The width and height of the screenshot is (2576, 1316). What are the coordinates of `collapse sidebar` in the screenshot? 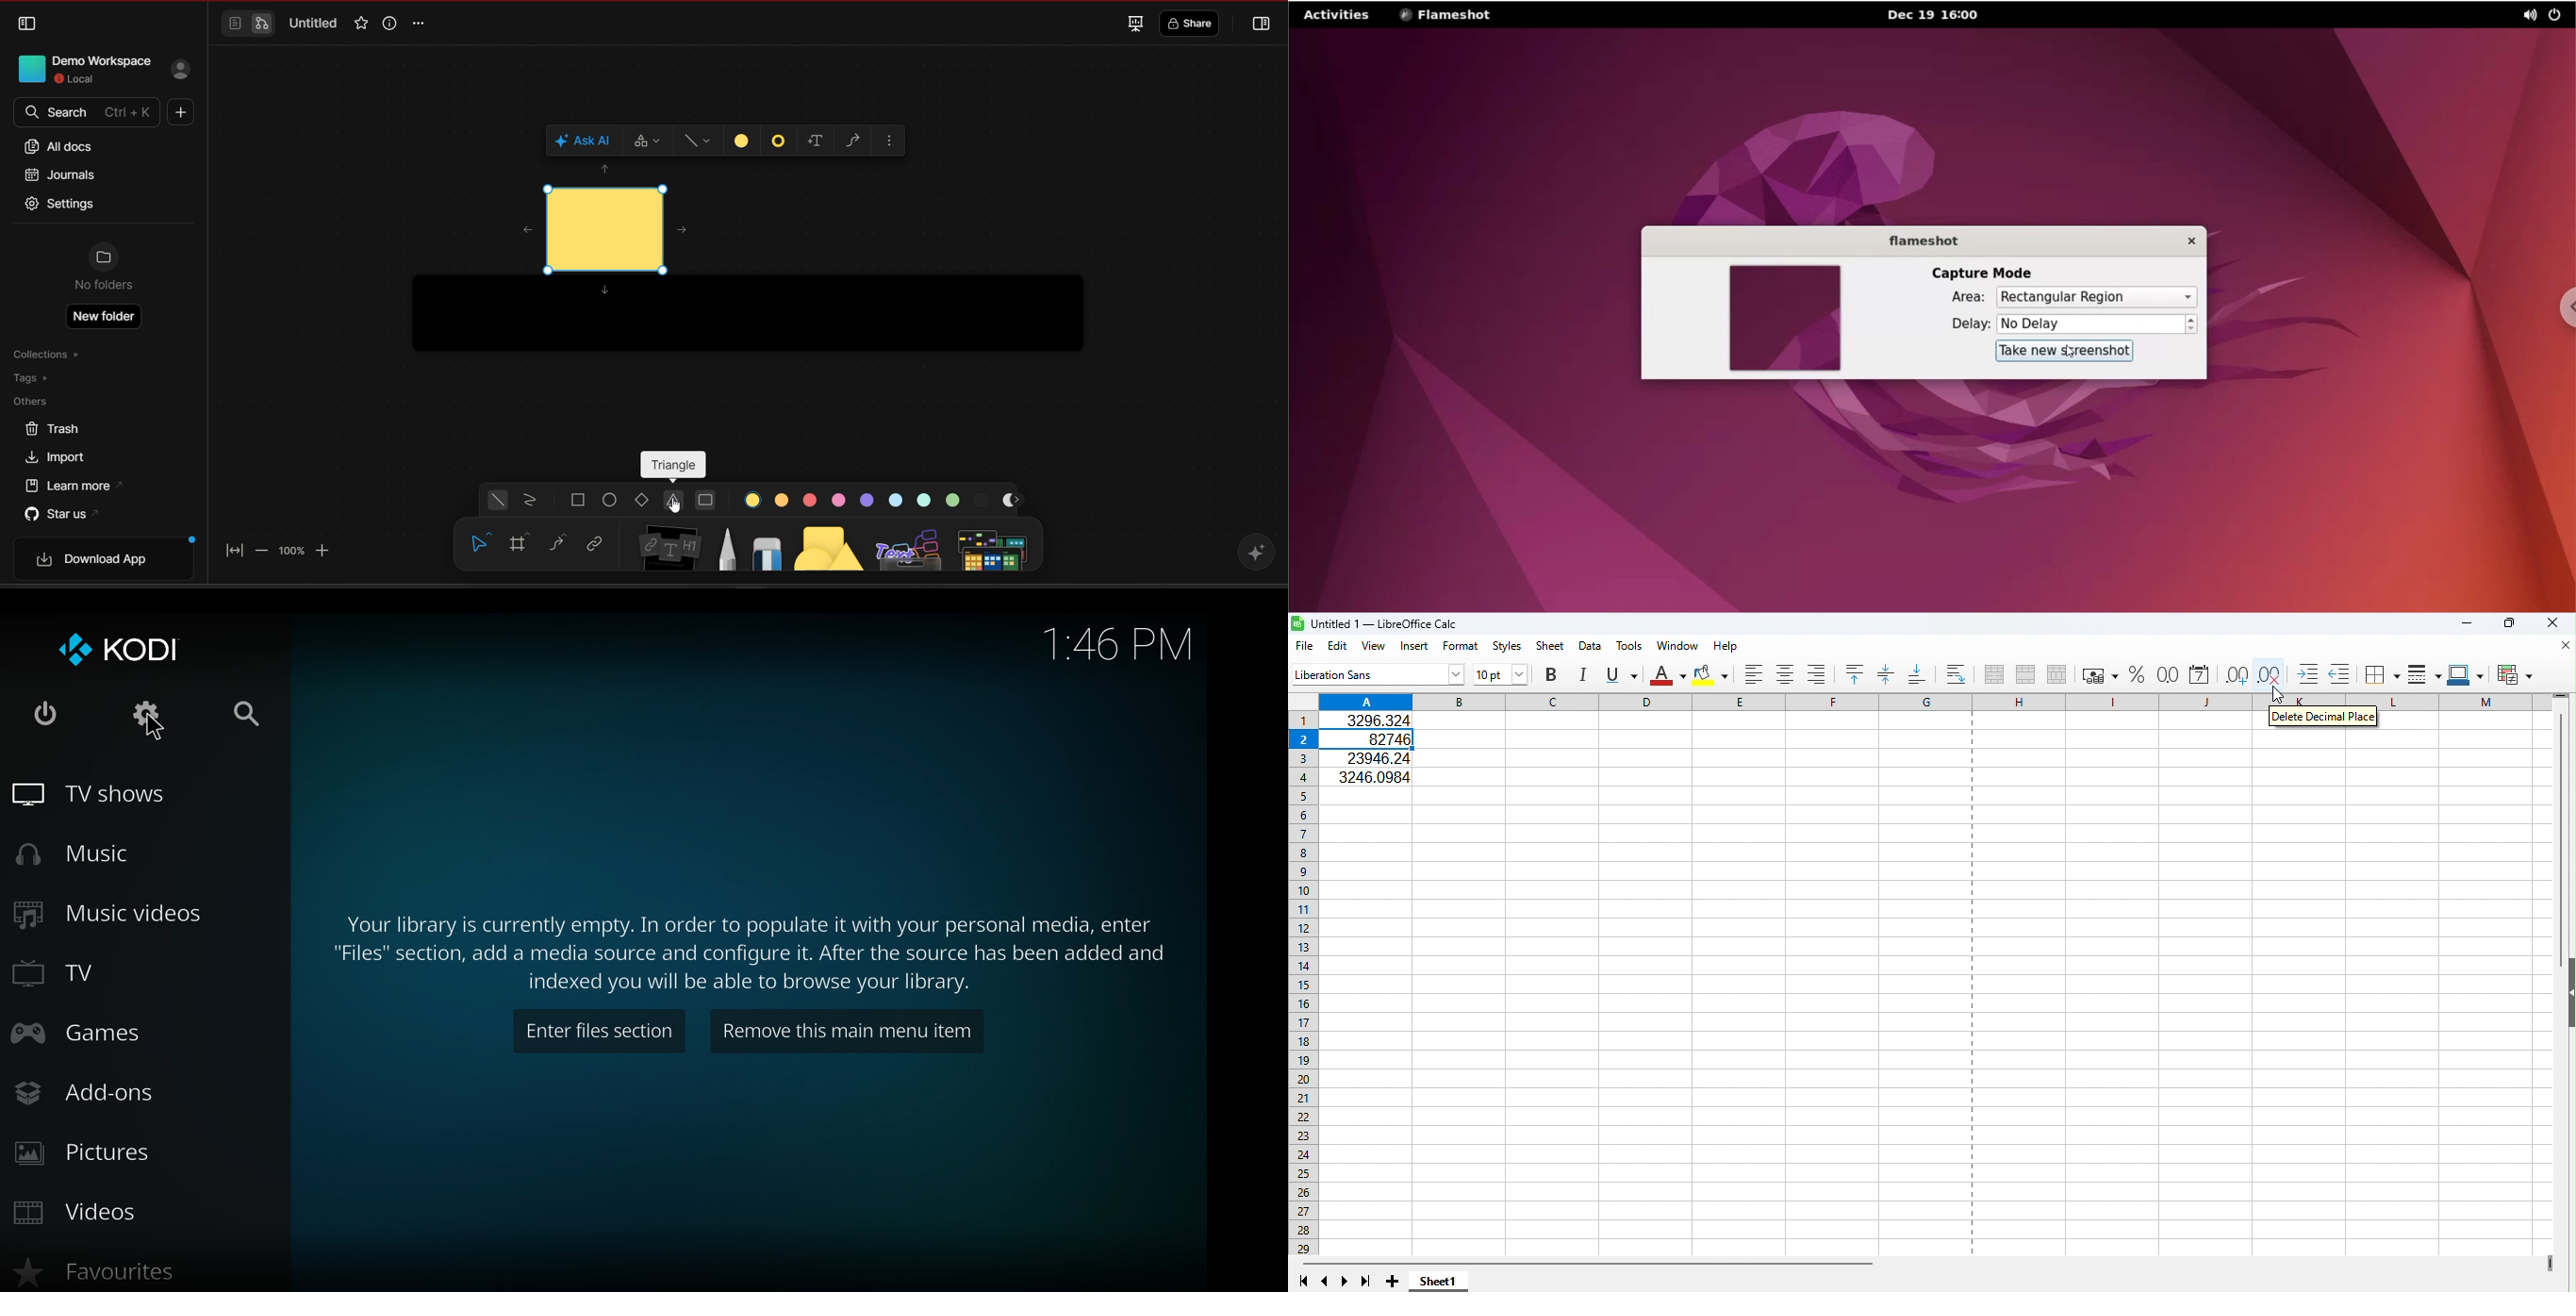 It's located at (28, 24).